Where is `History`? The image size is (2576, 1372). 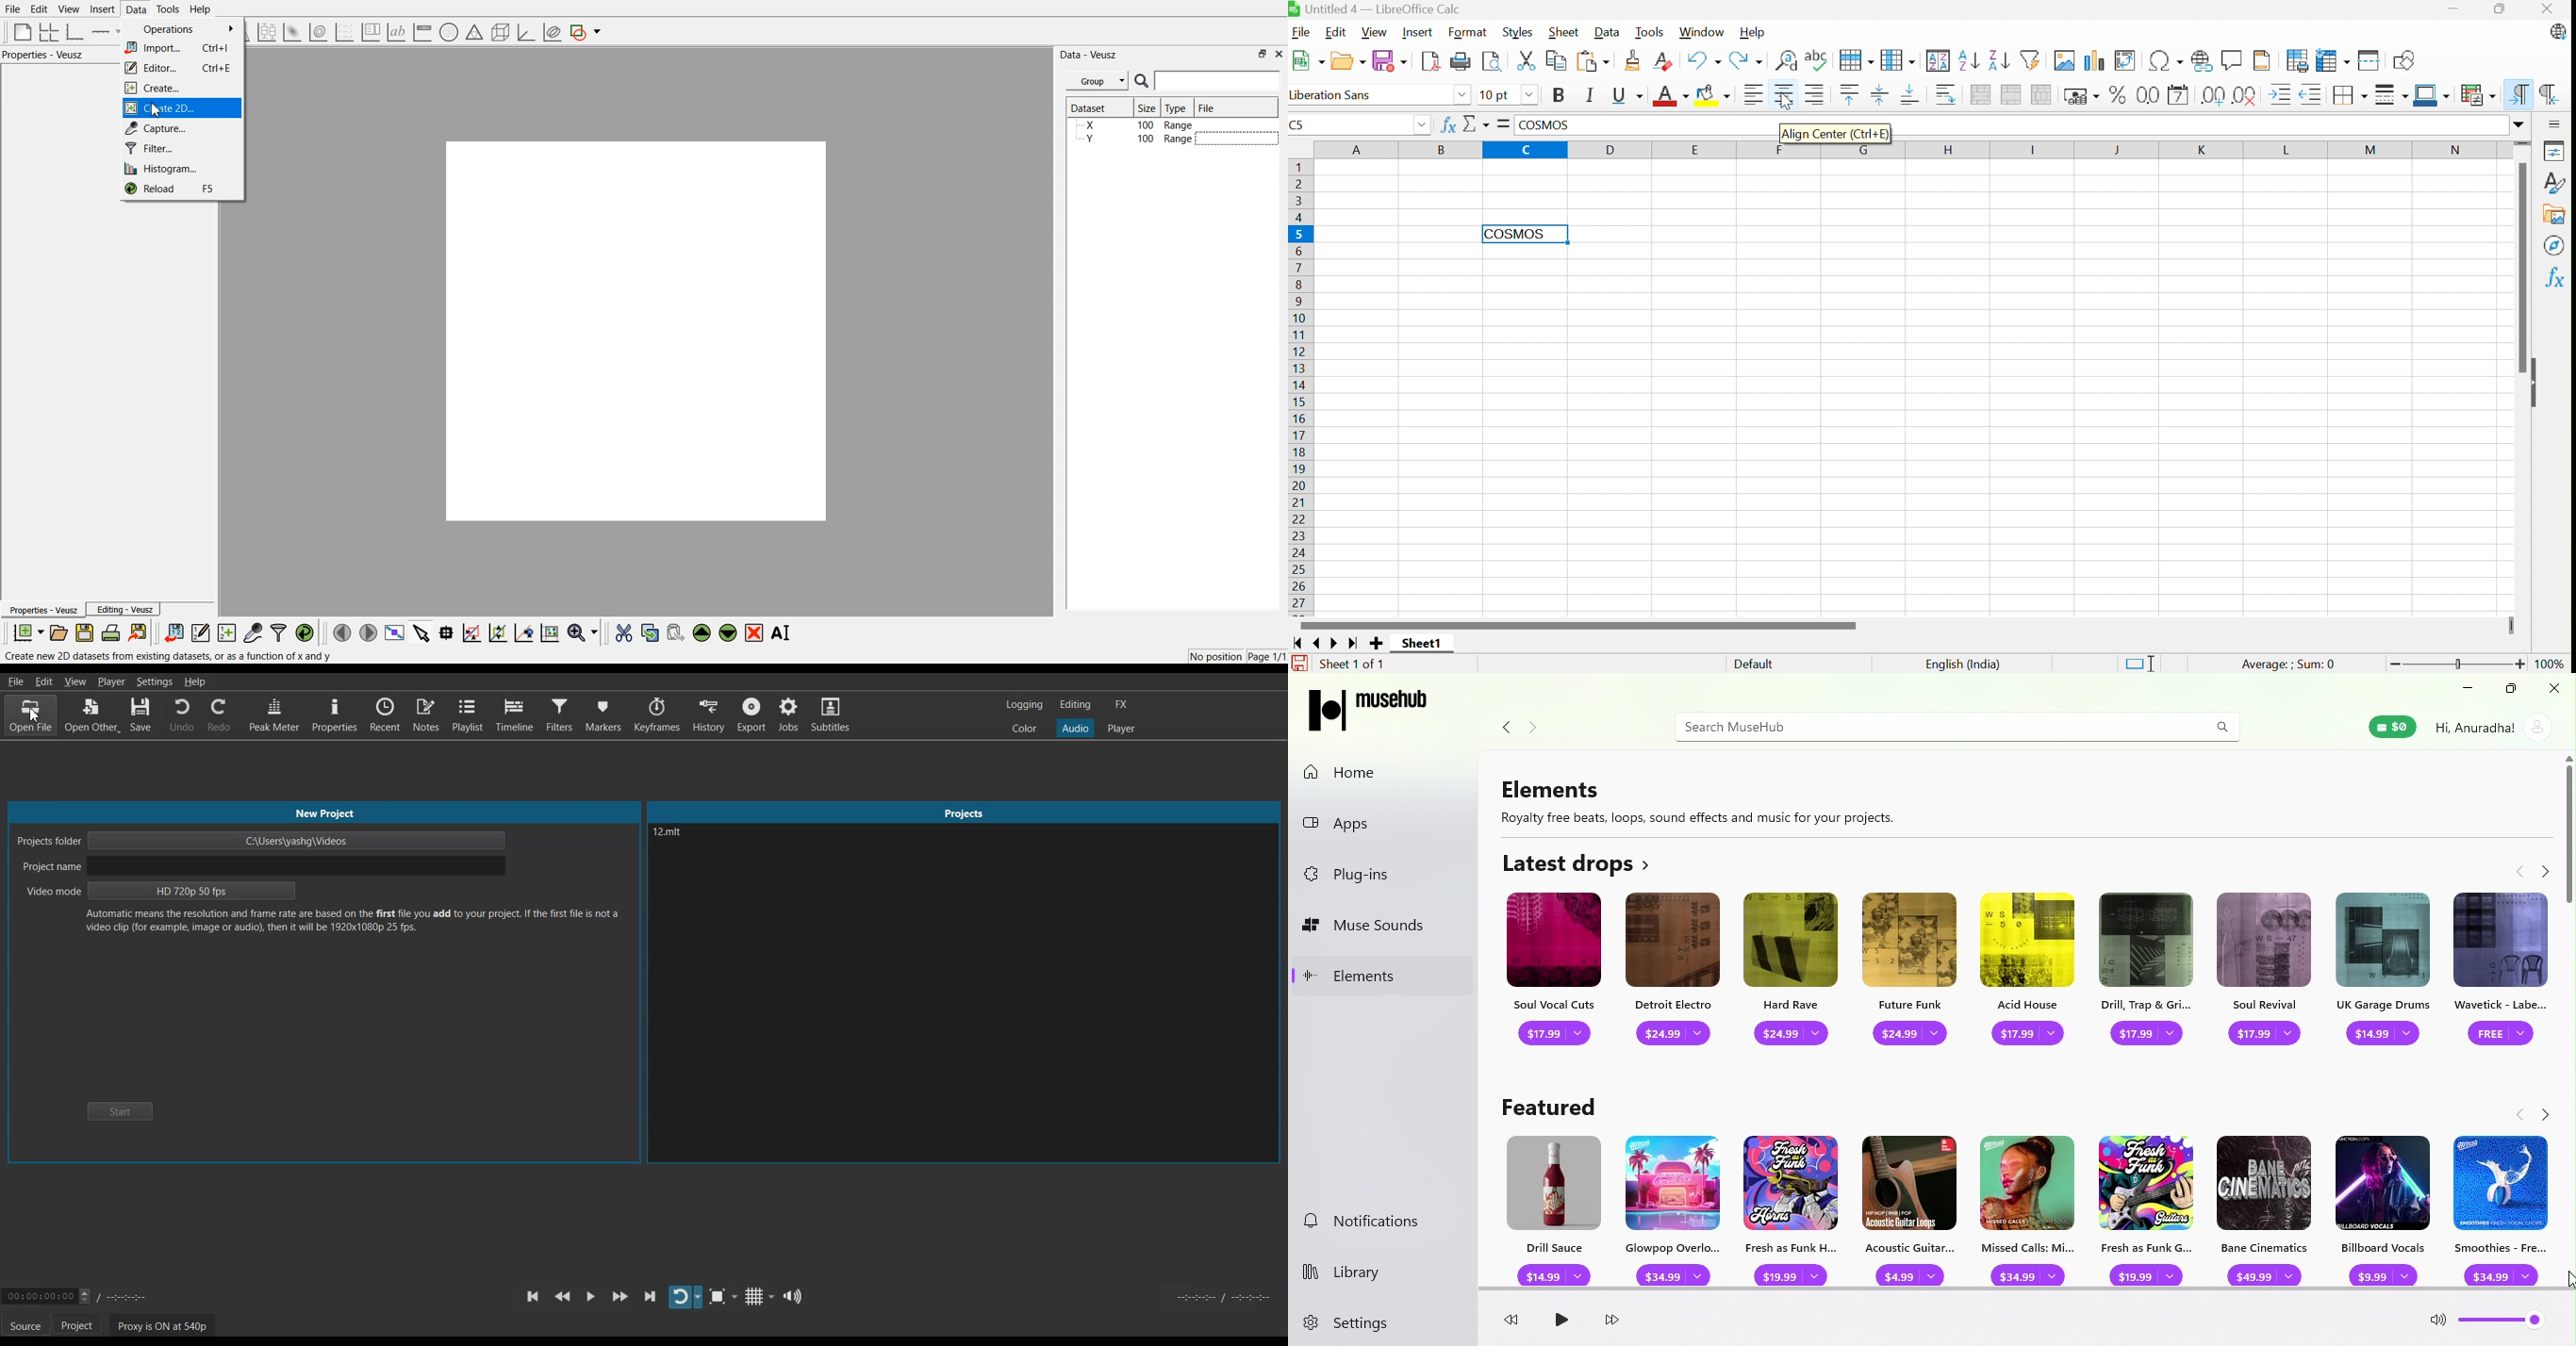 History is located at coordinates (710, 714).